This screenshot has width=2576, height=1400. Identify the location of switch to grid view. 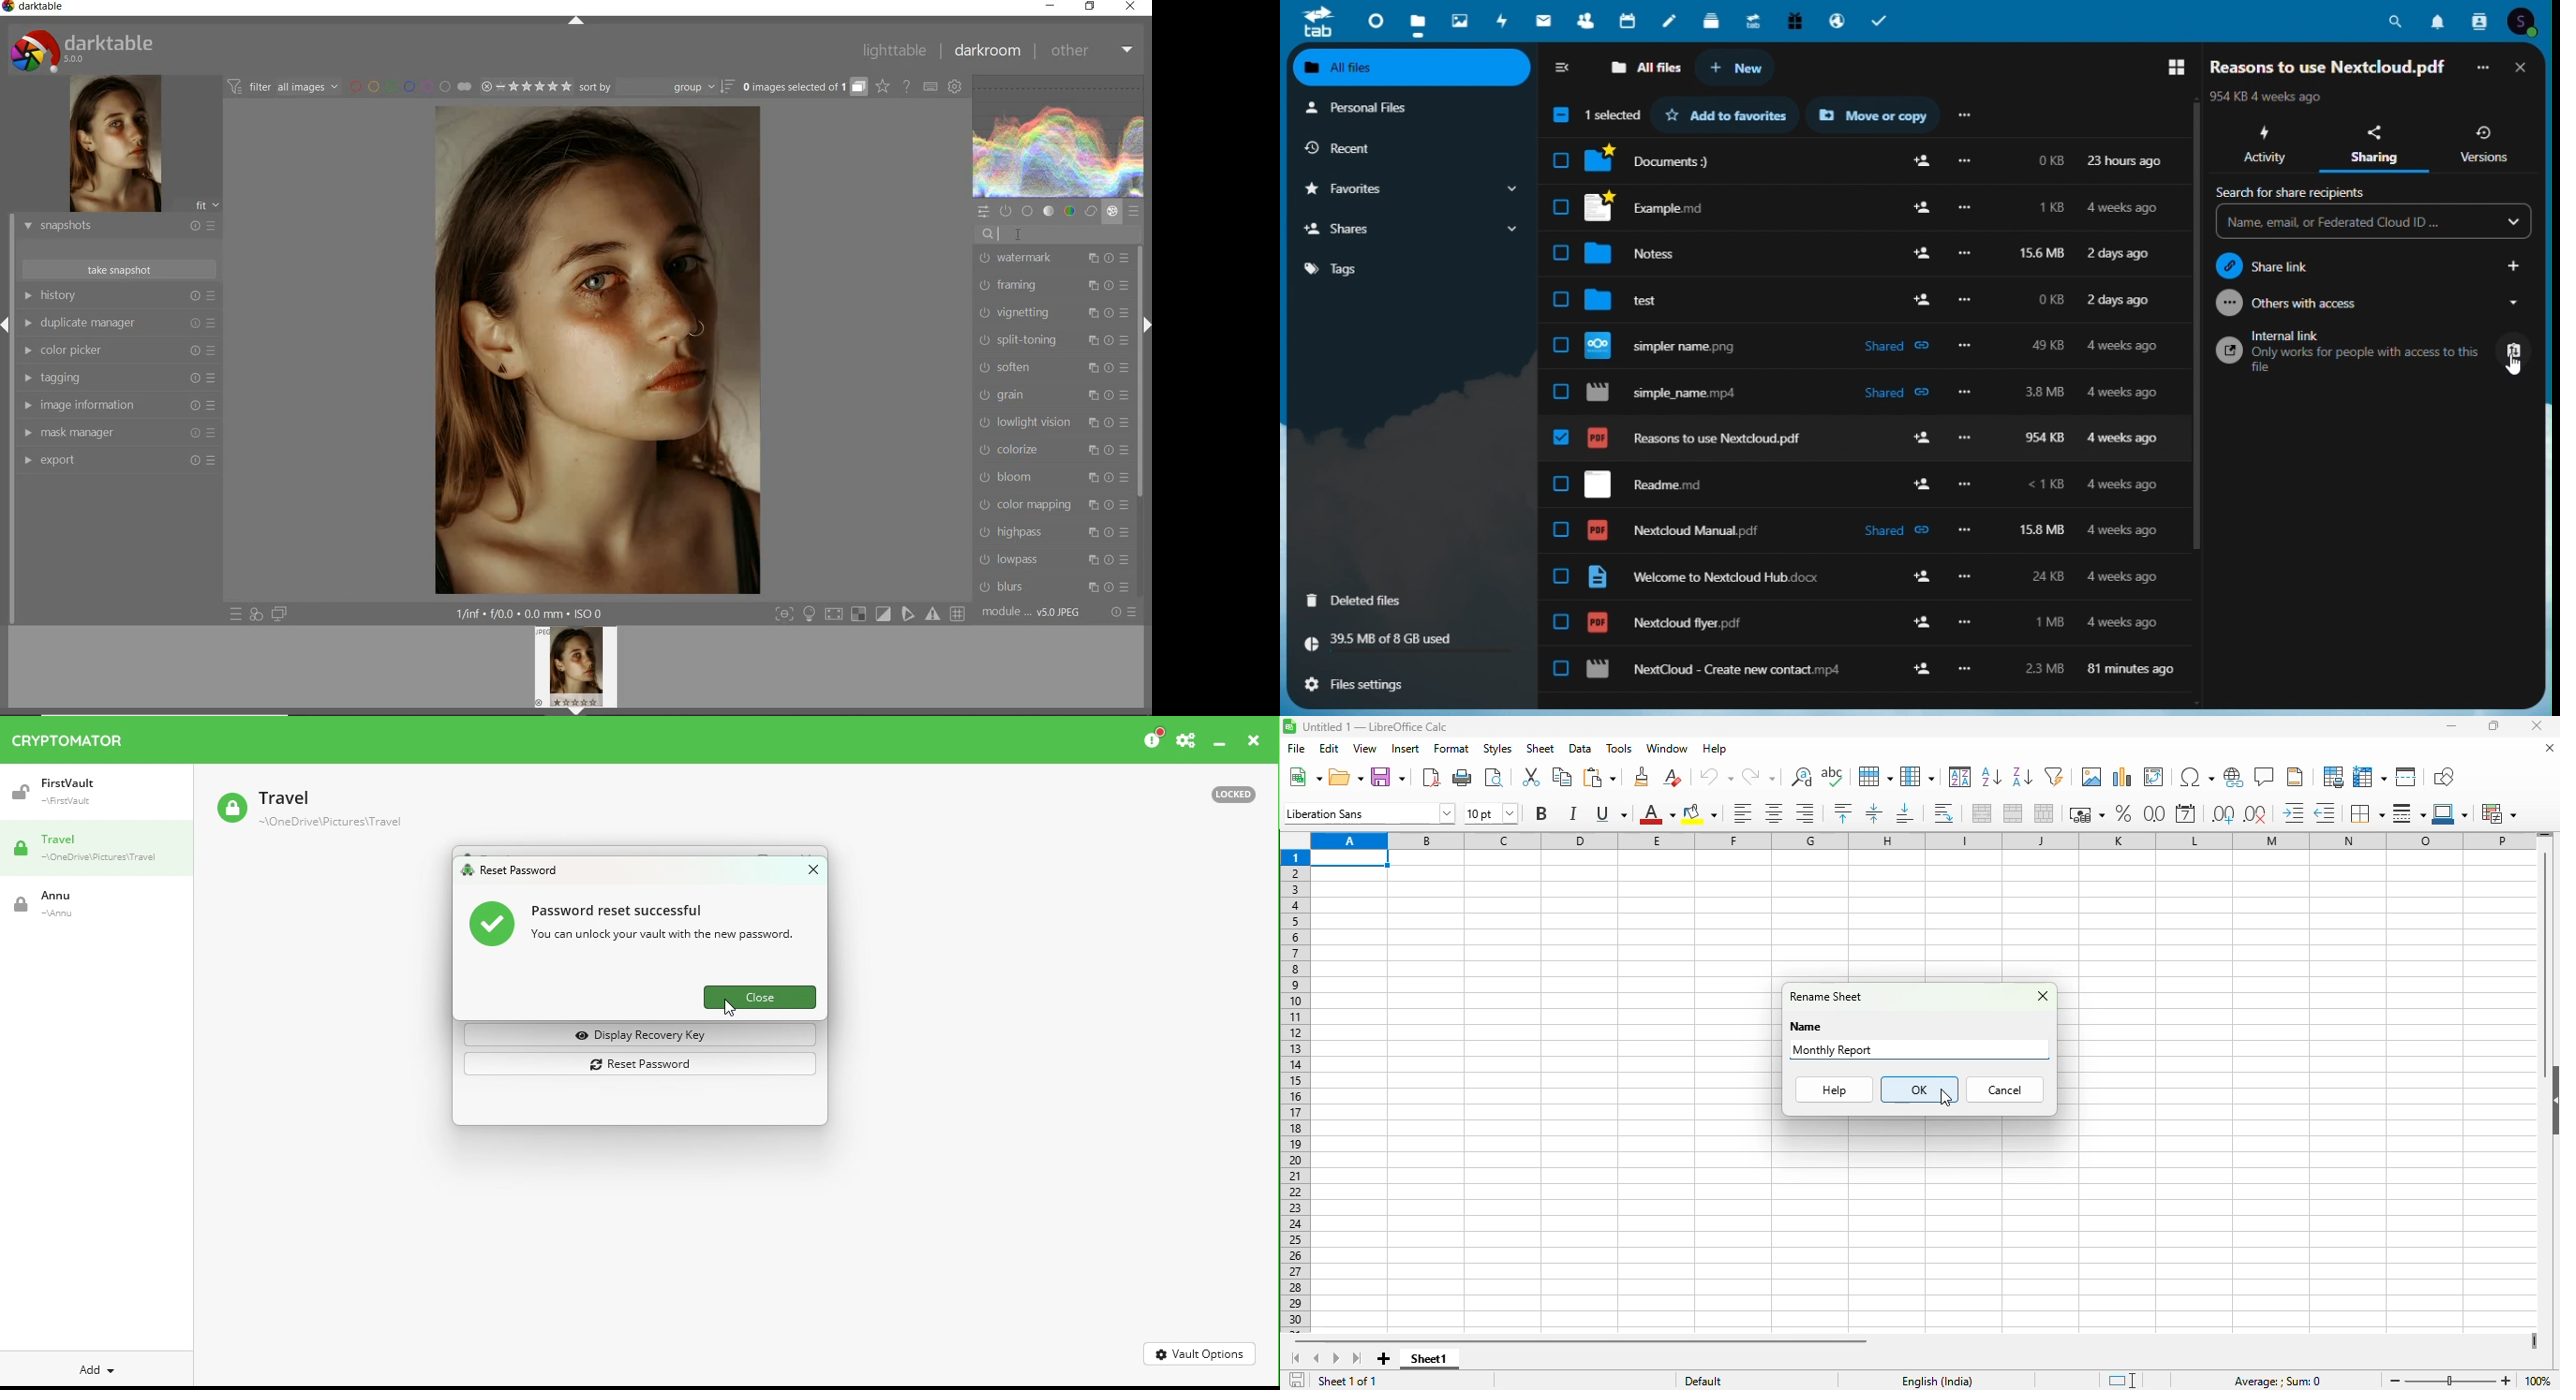
(2171, 67).